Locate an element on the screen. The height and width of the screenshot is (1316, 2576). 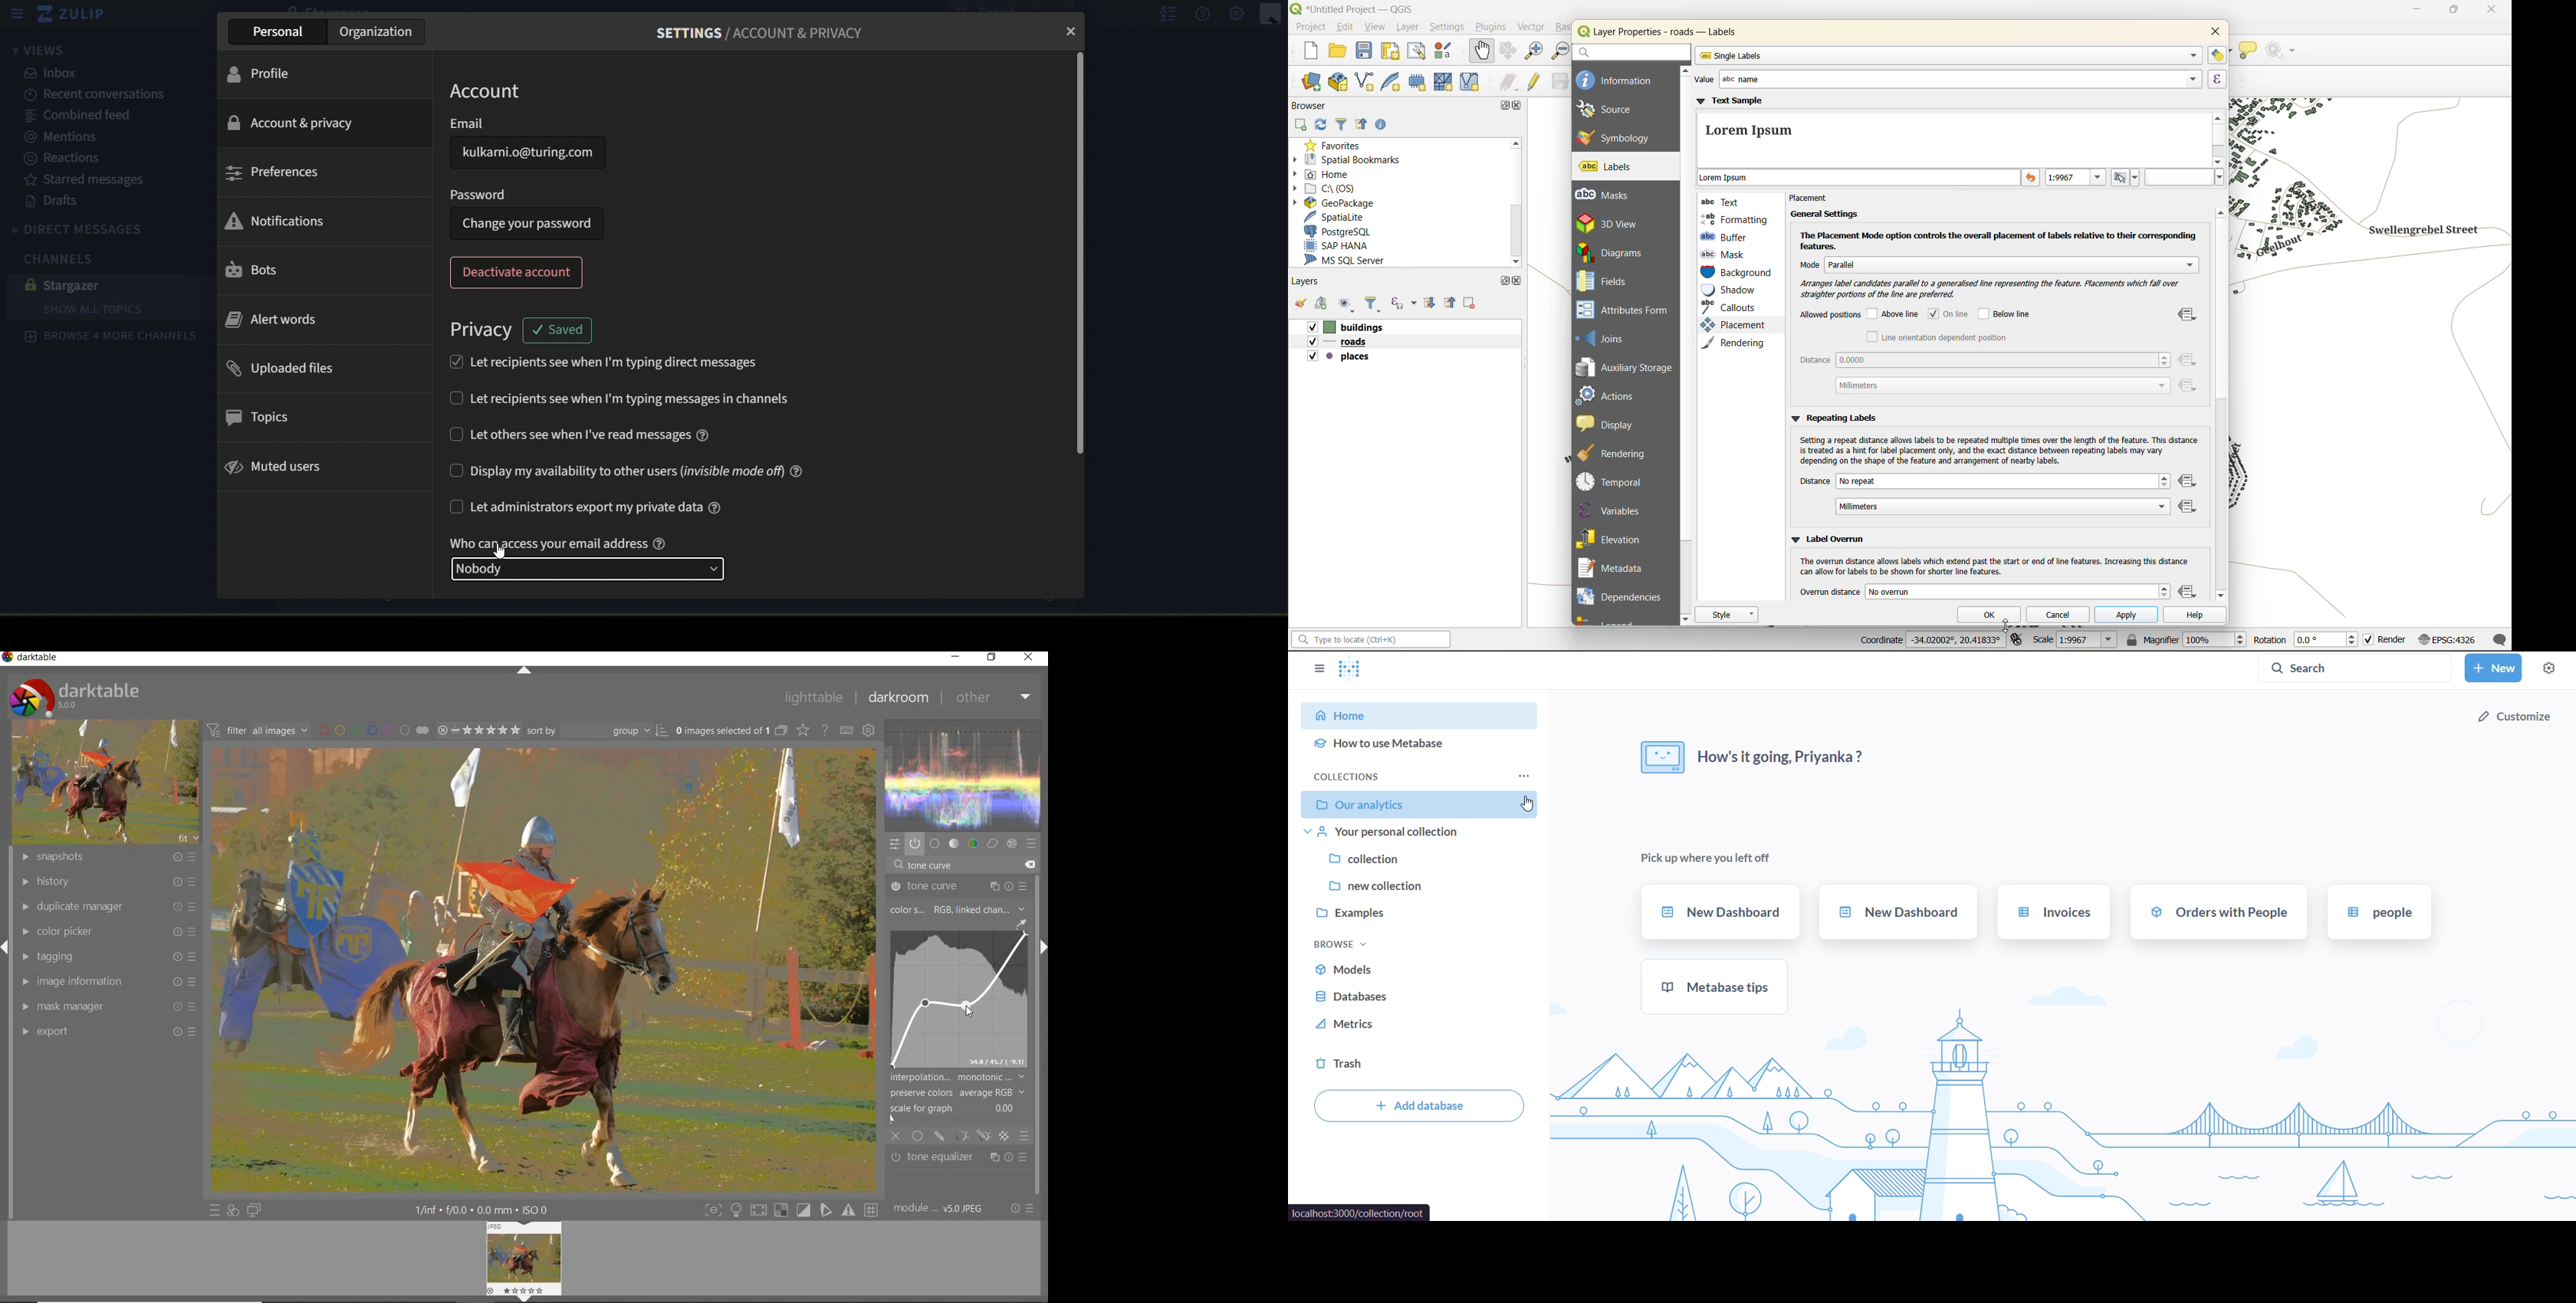
collapse all is located at coordinates (1361, 124).